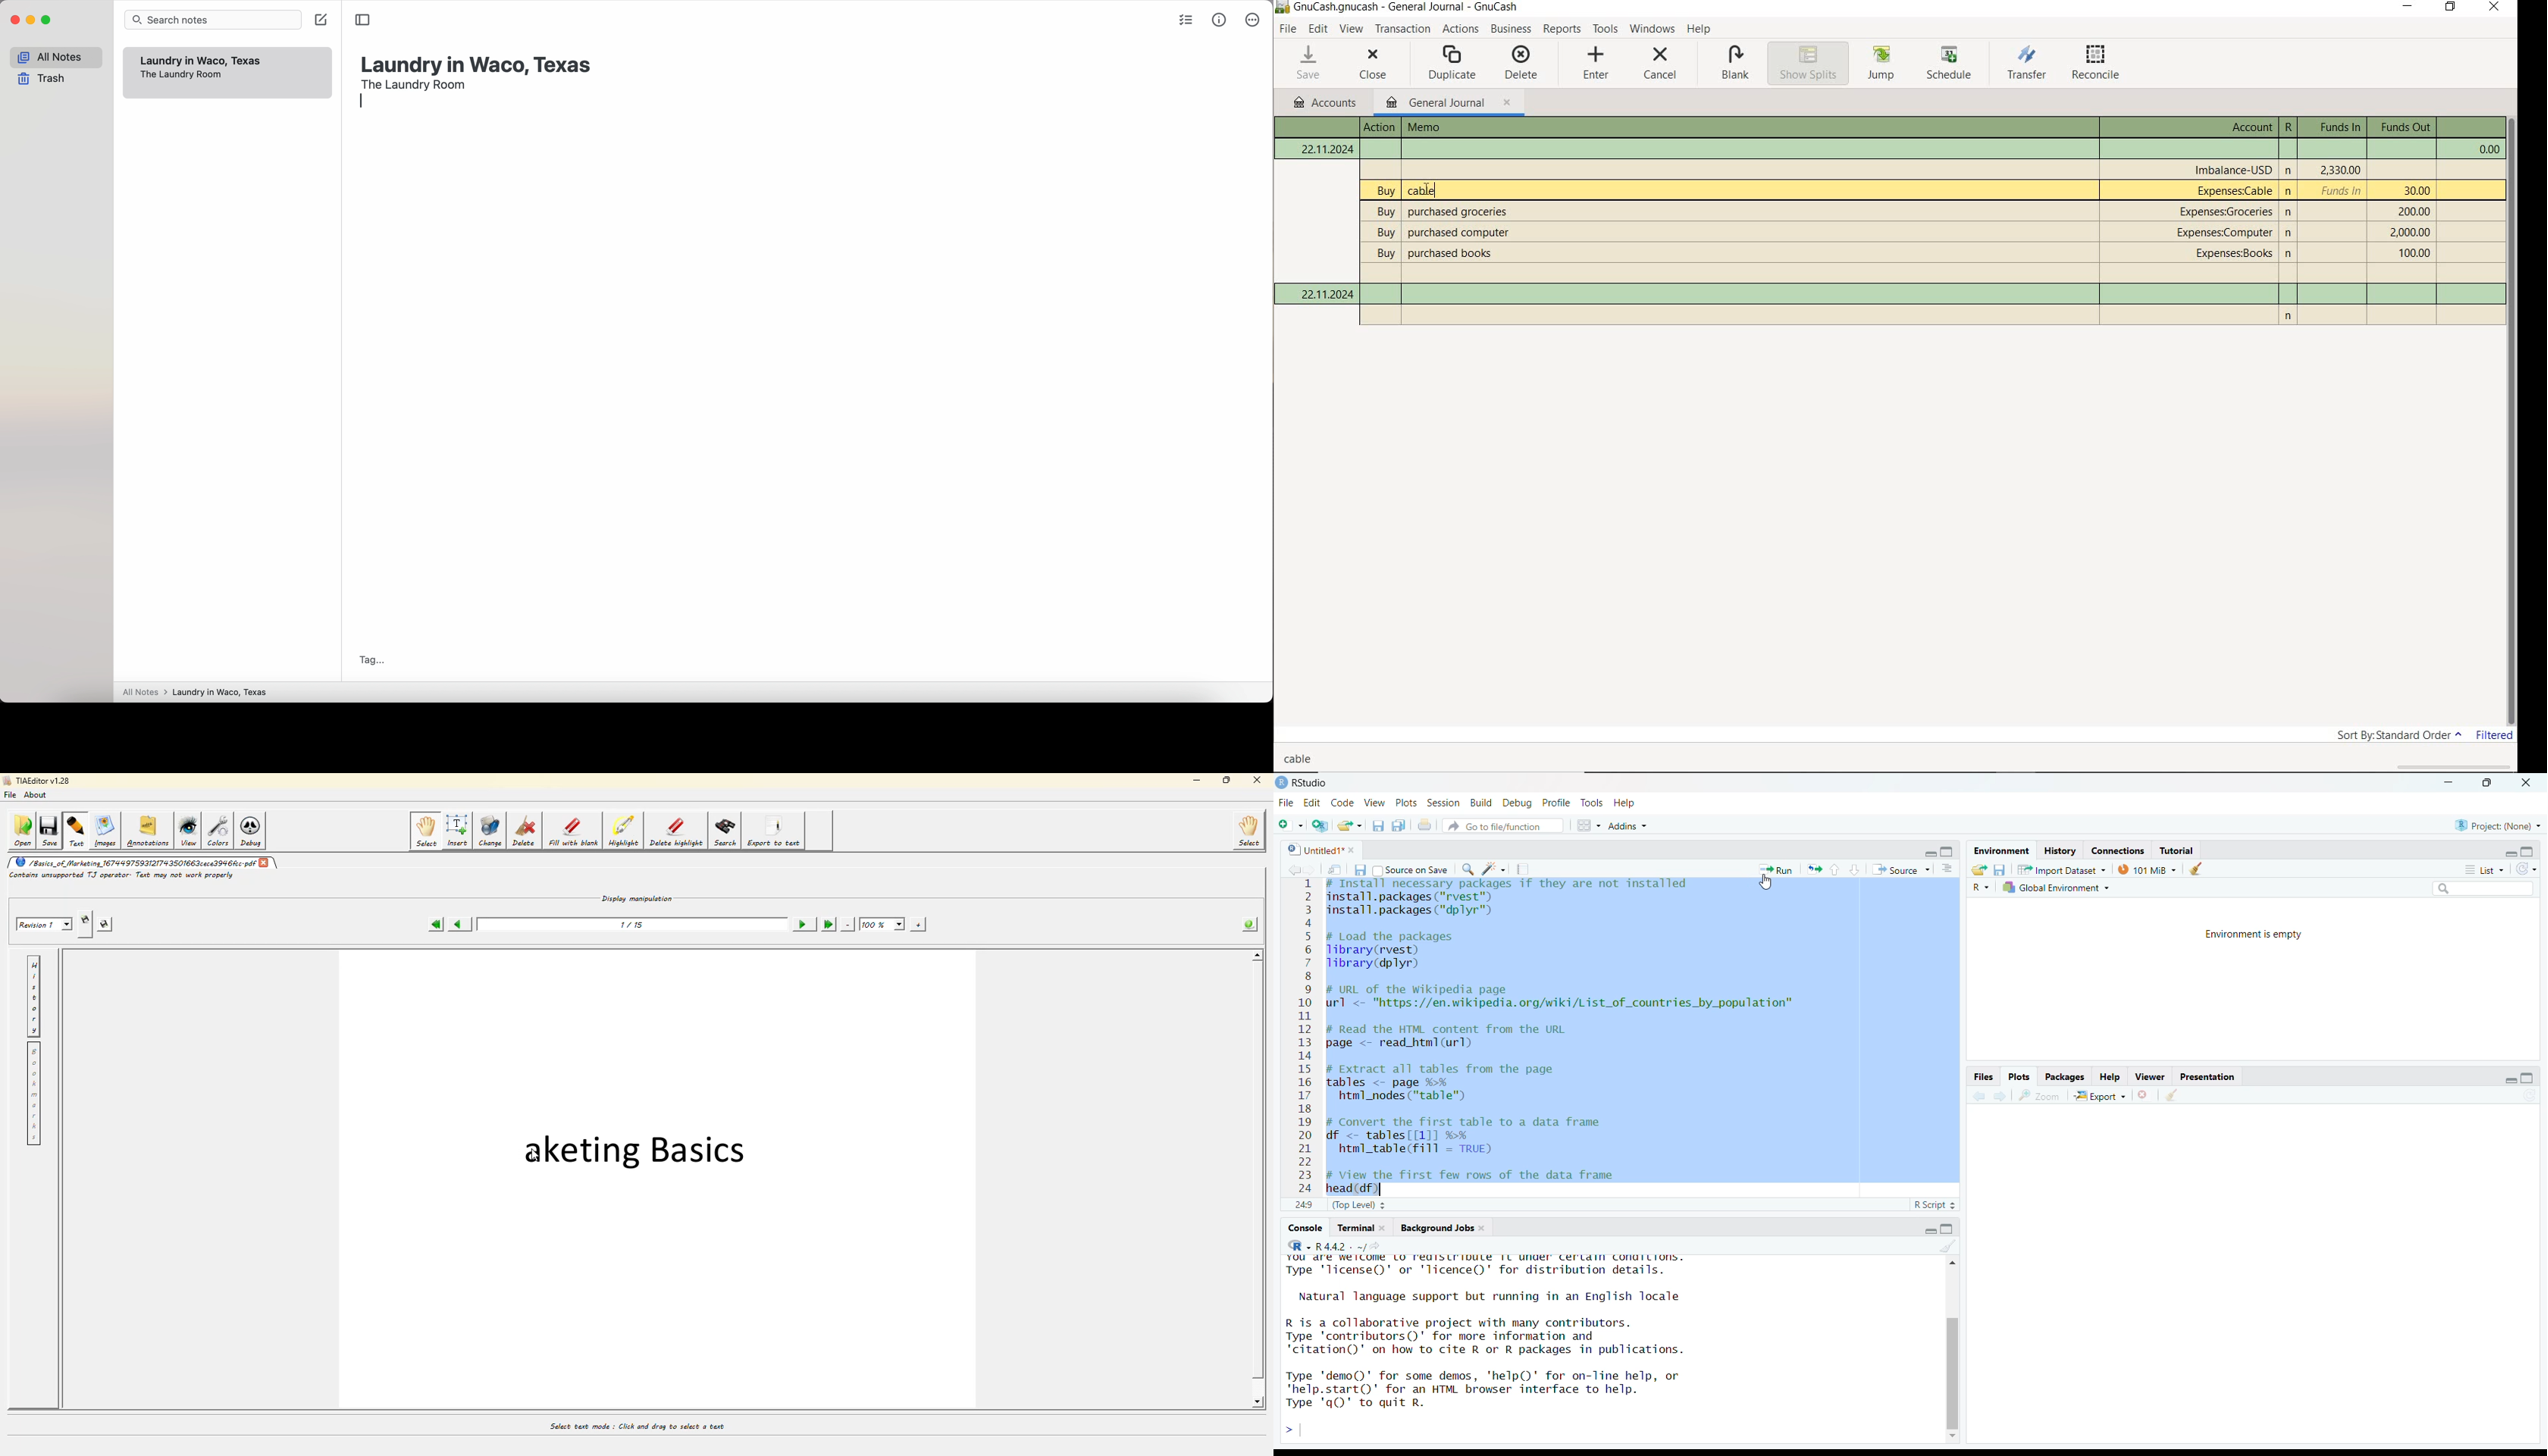  What do you see at coordinates (1953, 1438) in the screenshot?
I see `scroll down` at bounding box center [1953, 1438].